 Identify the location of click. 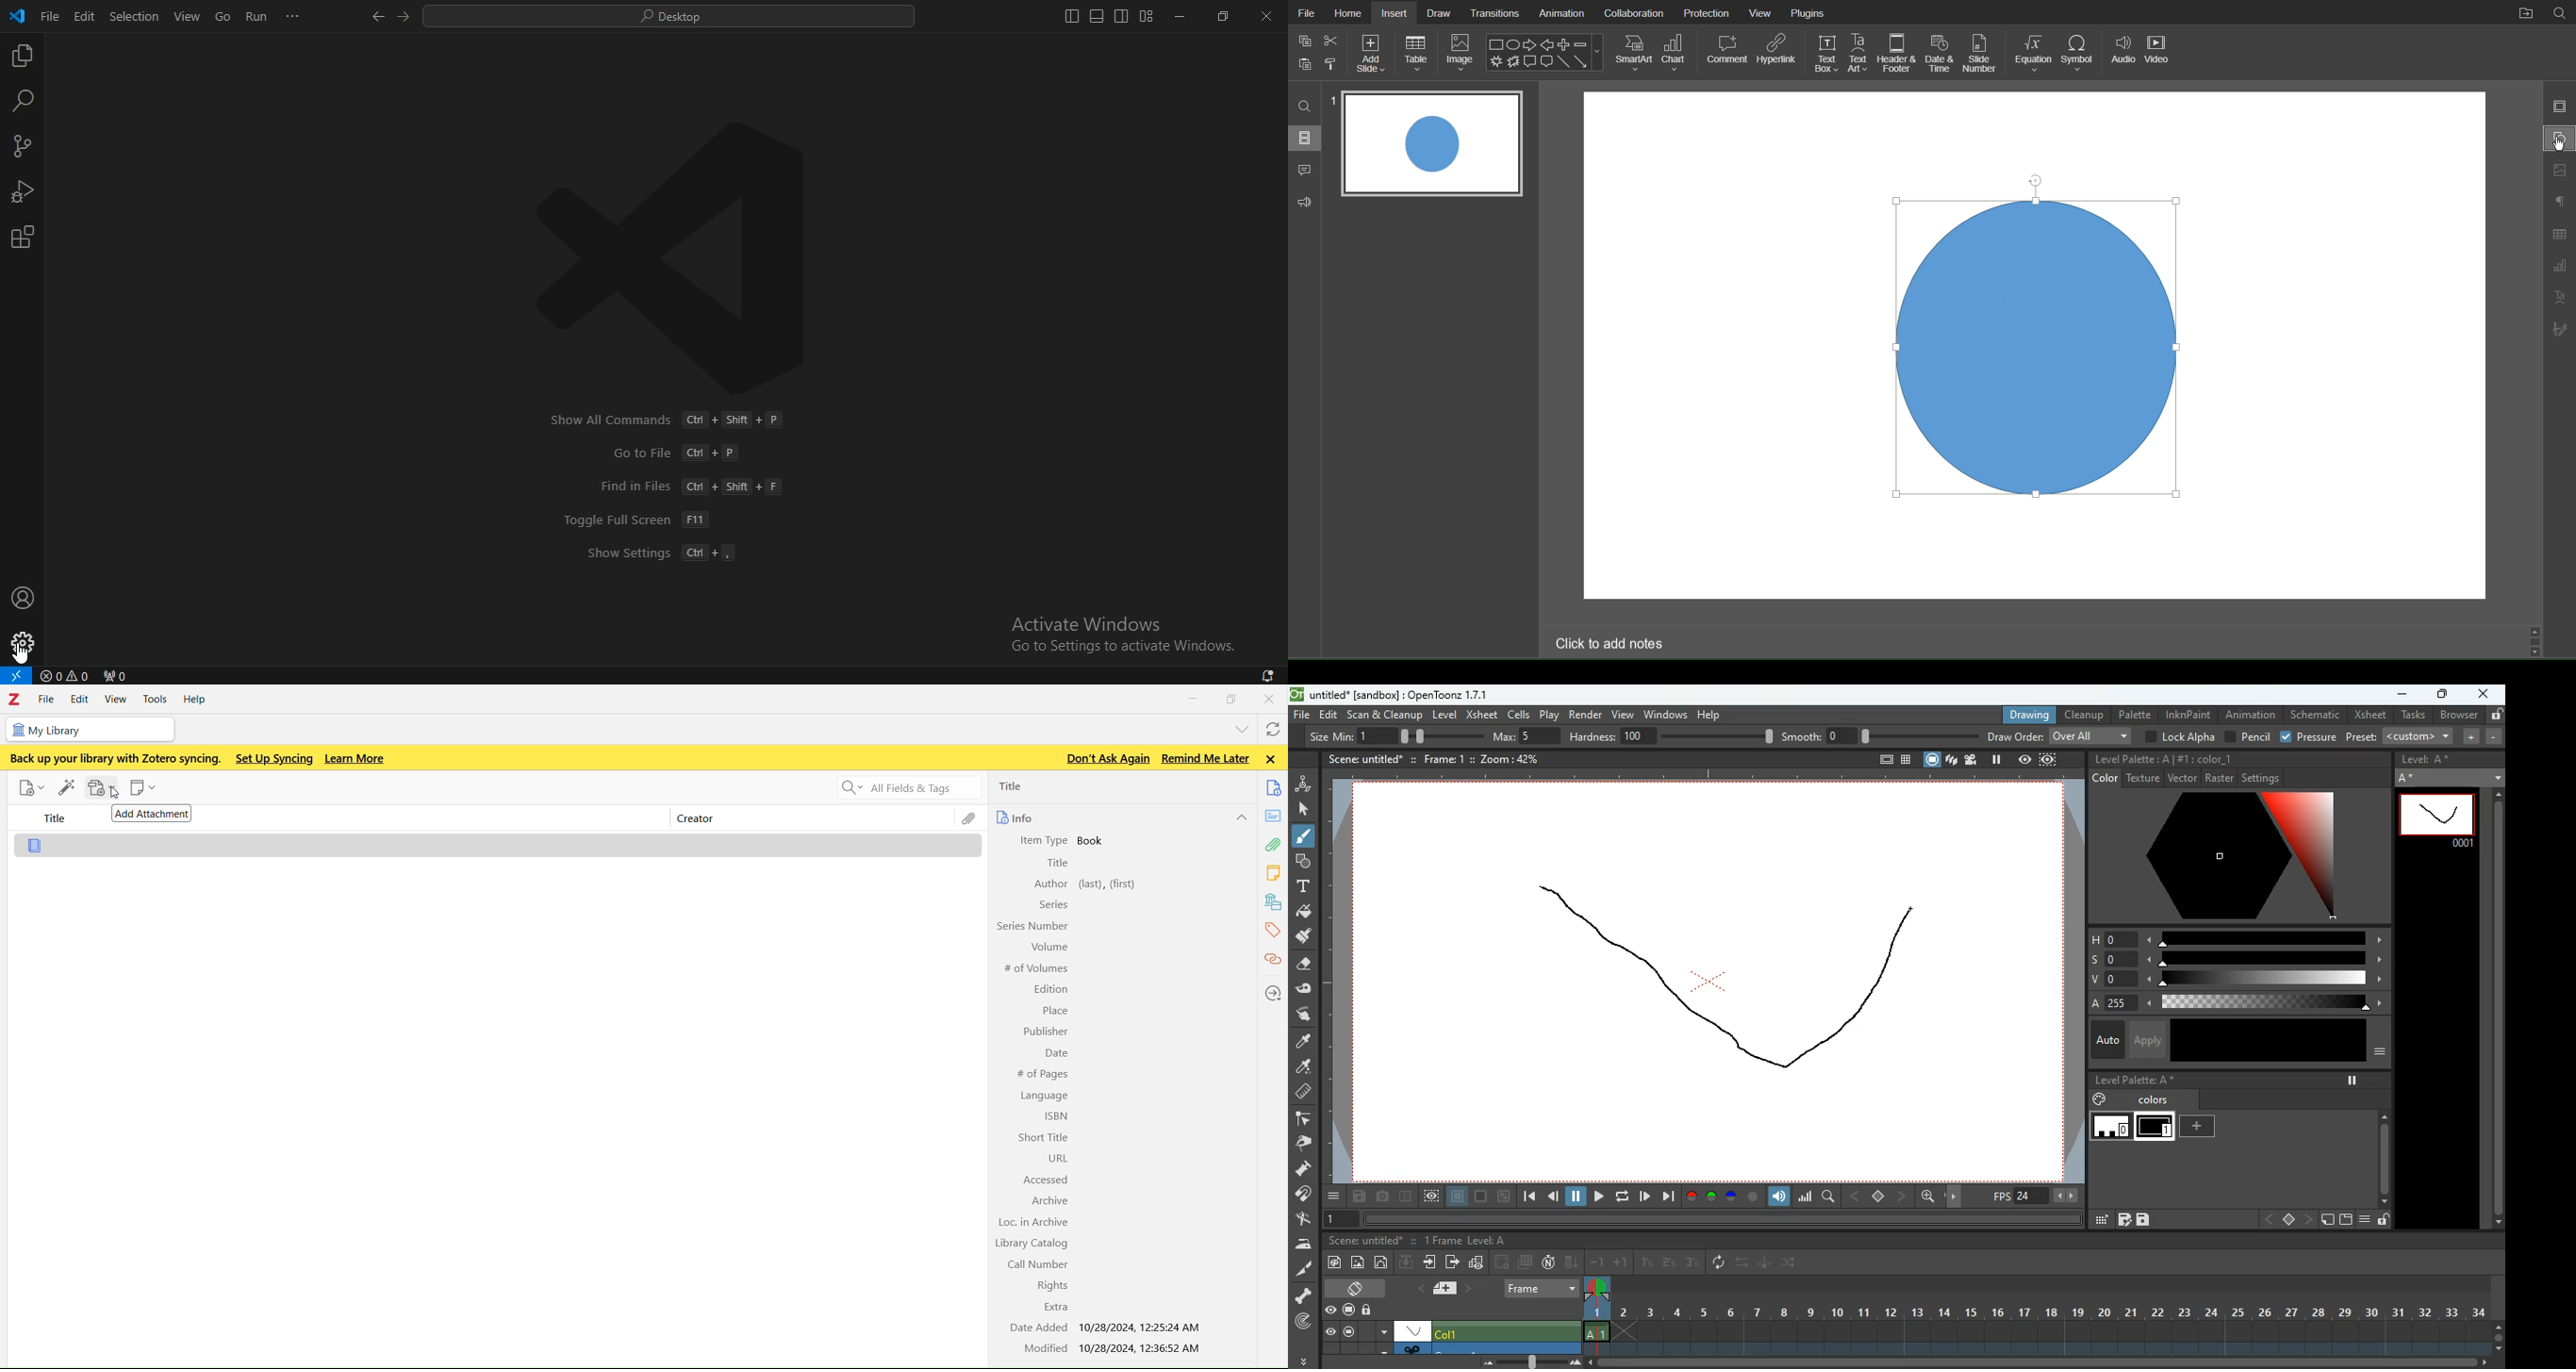
(1305, 809).